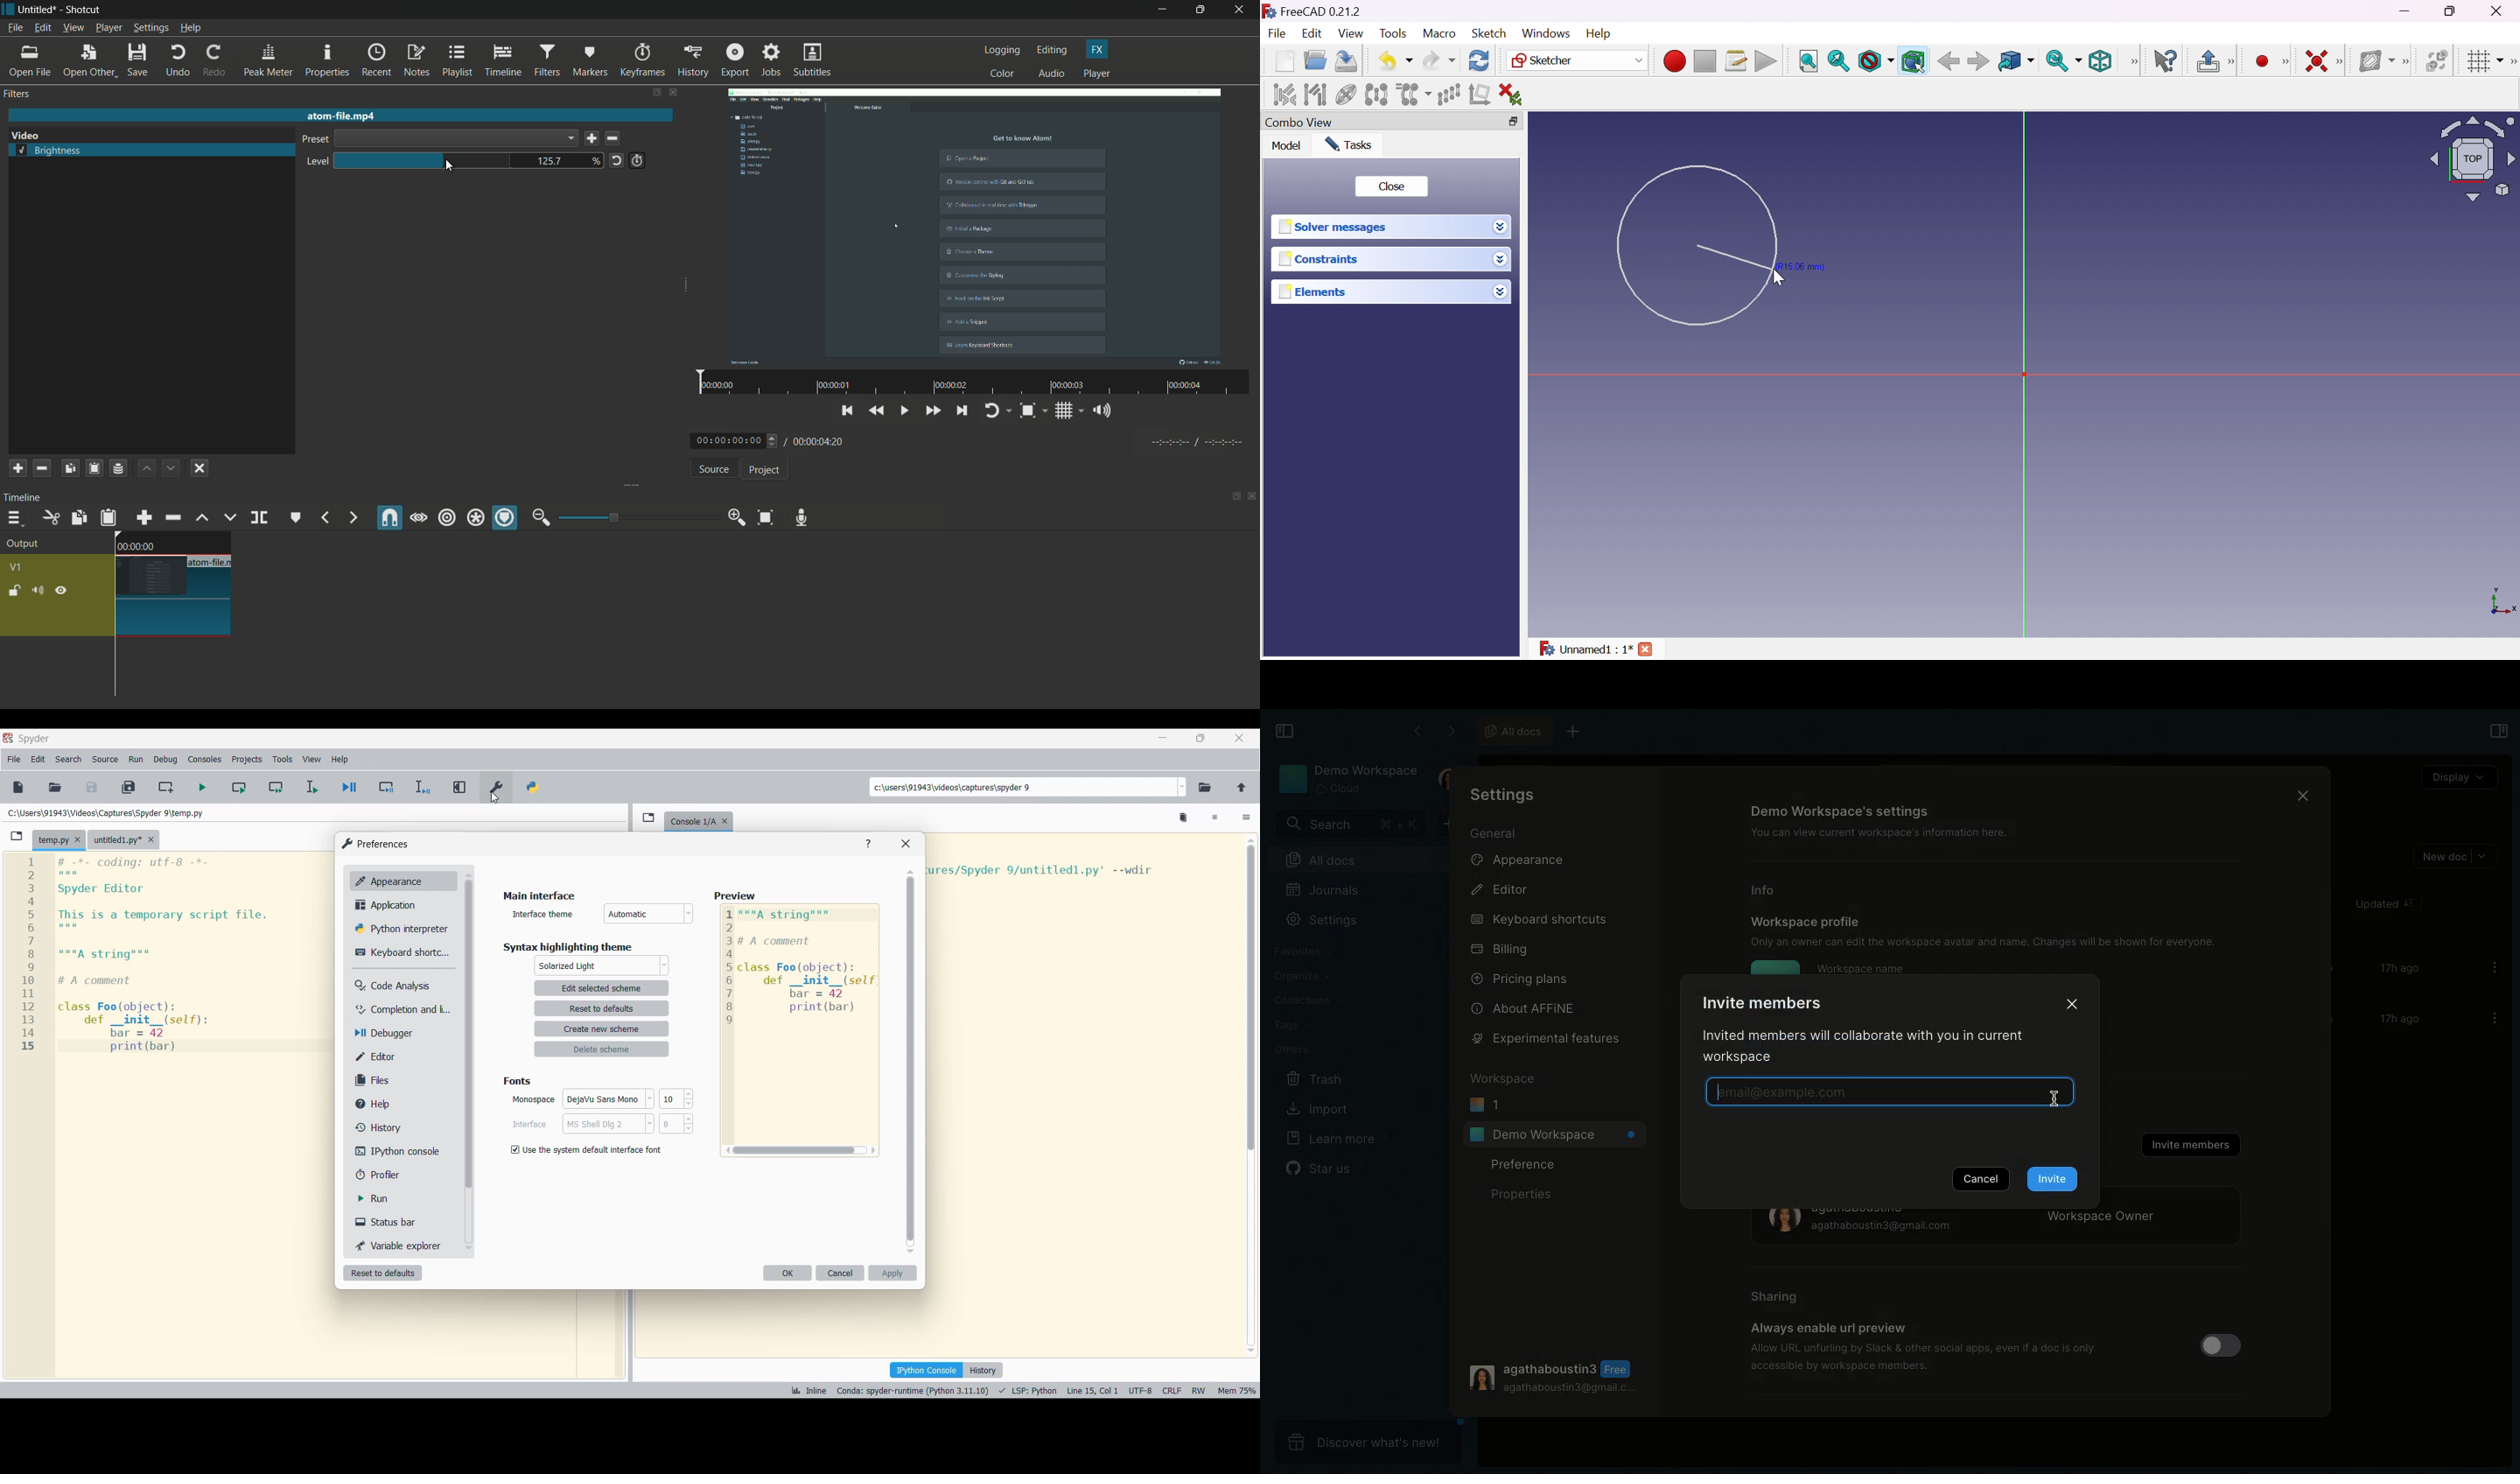 The width and height of the screenshot is (2520, 1484). What do you see at coordinates (616, 139) in the screenshot?
I see `delete` at bounding box center [616, 139].